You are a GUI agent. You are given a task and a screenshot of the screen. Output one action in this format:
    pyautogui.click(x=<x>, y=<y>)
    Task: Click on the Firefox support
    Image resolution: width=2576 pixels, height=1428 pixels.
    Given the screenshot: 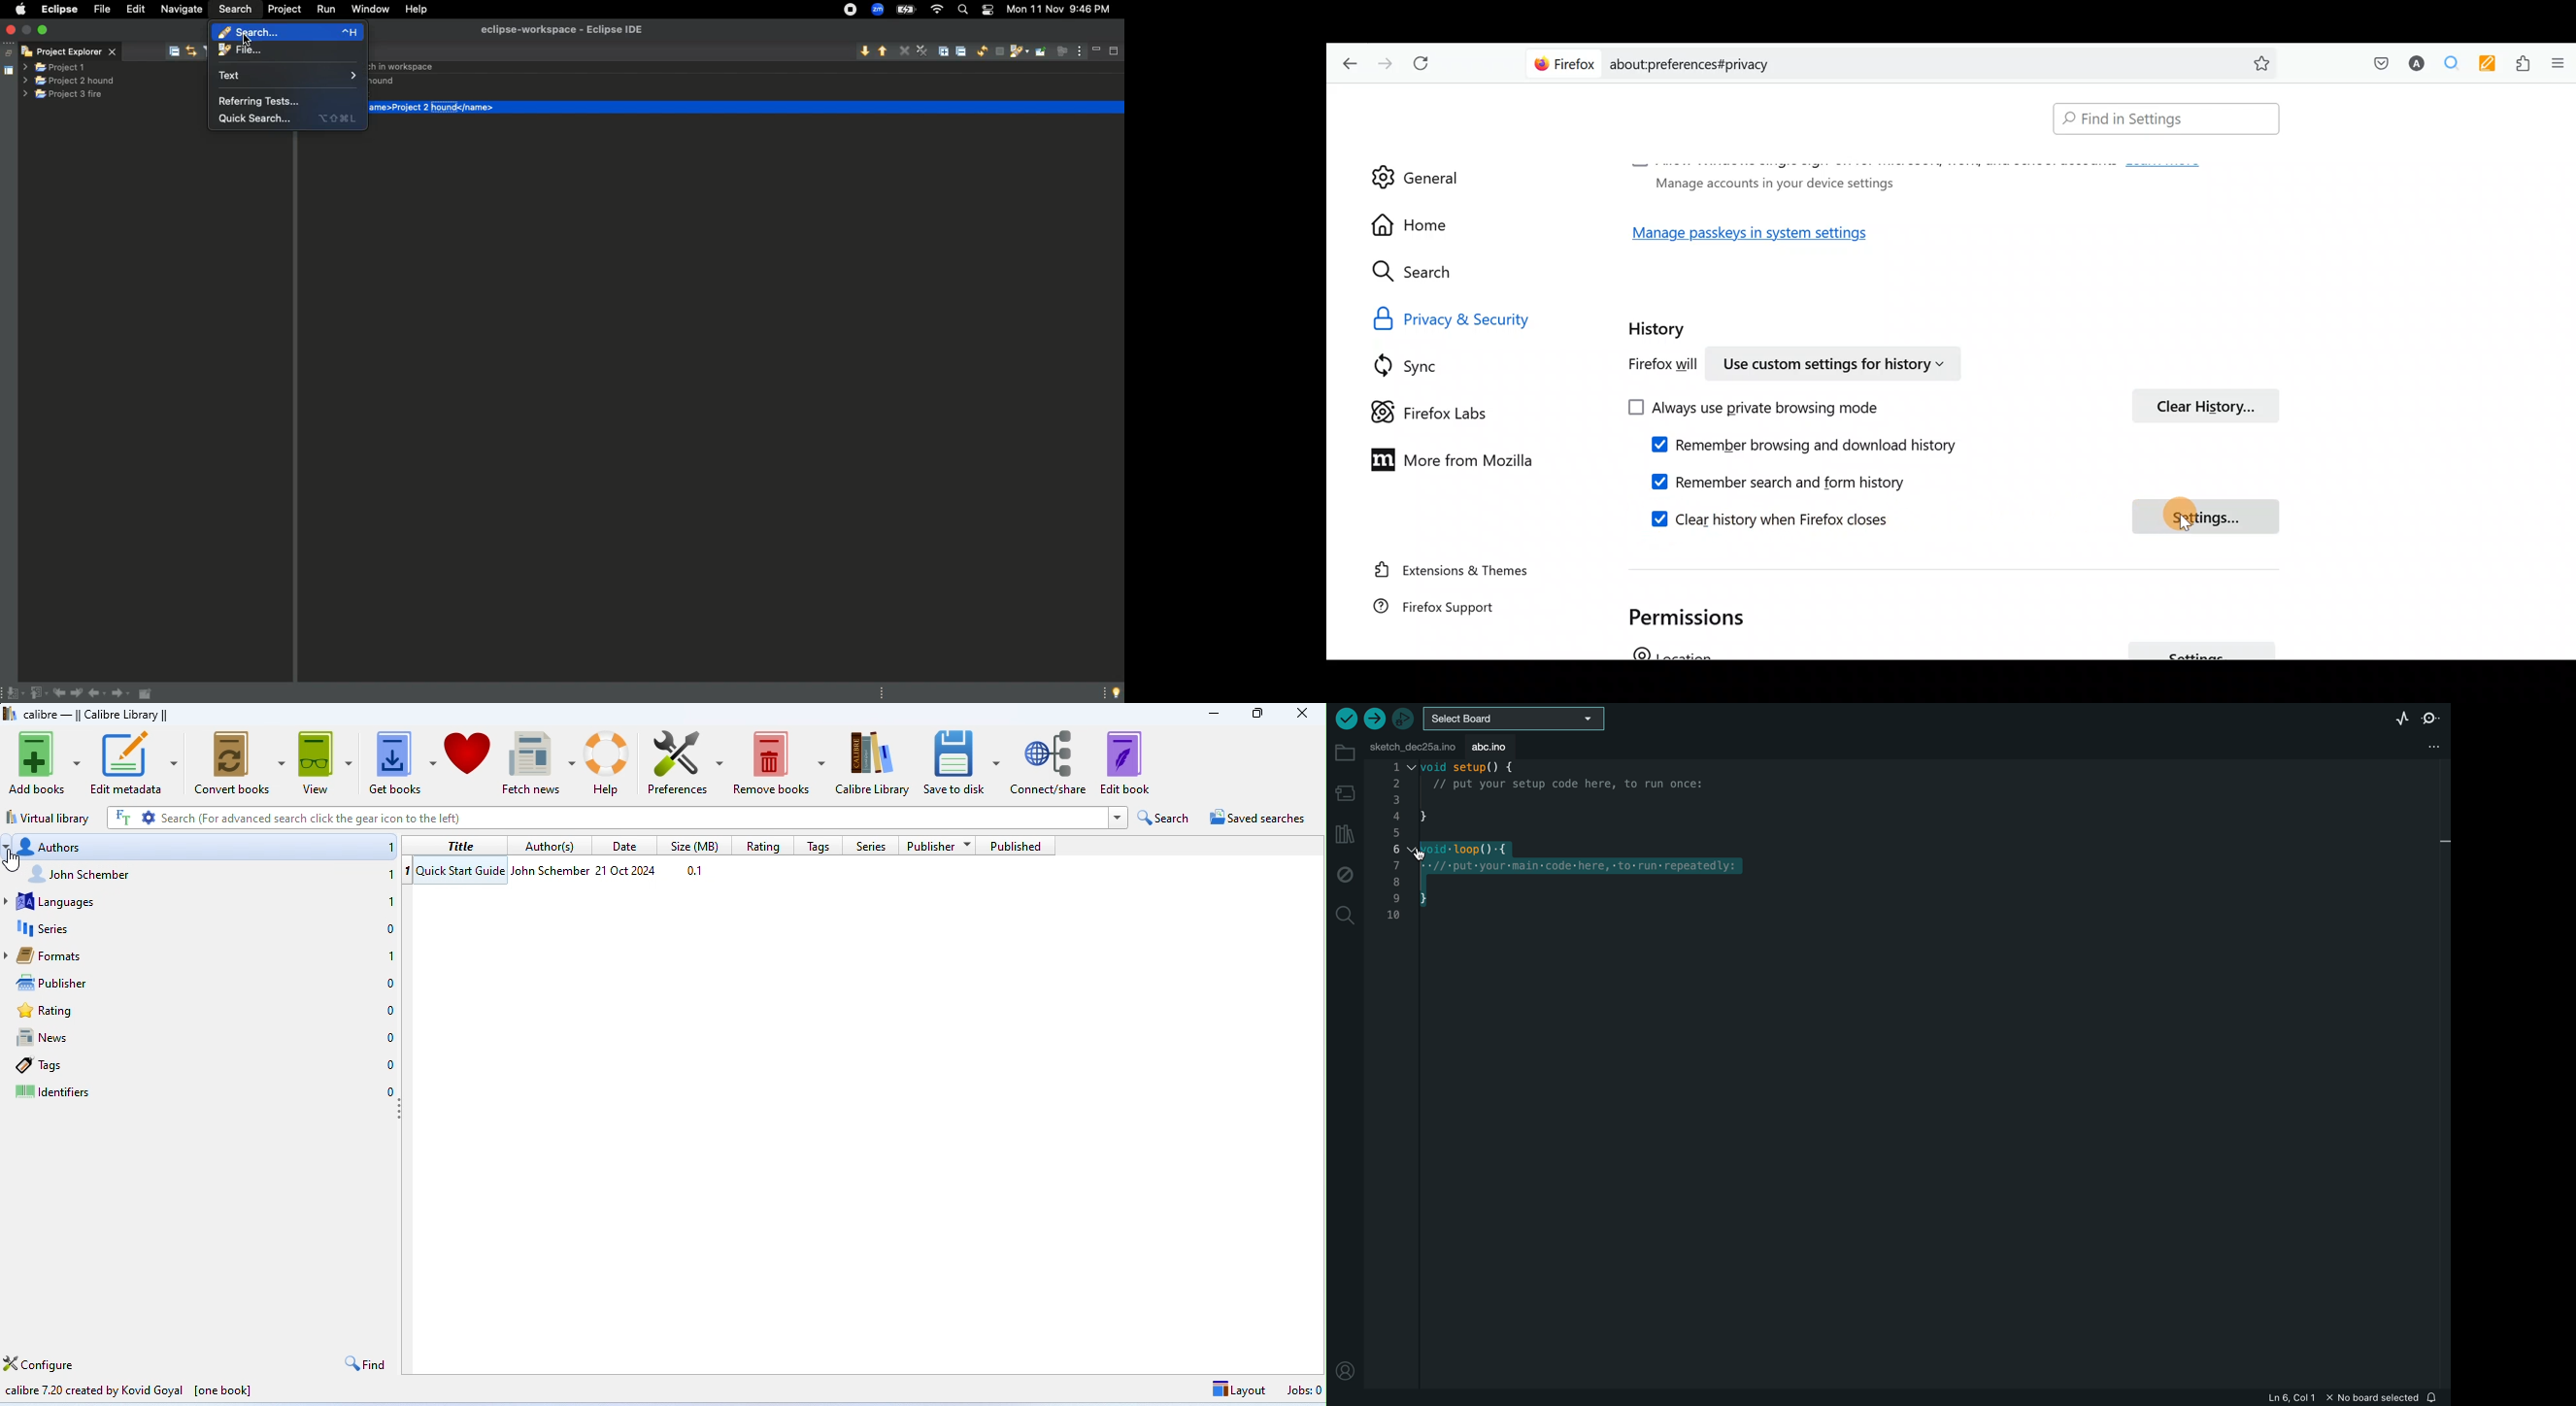 What is the action you would take?
    pyautogui.click(x=1450, y=613)
    